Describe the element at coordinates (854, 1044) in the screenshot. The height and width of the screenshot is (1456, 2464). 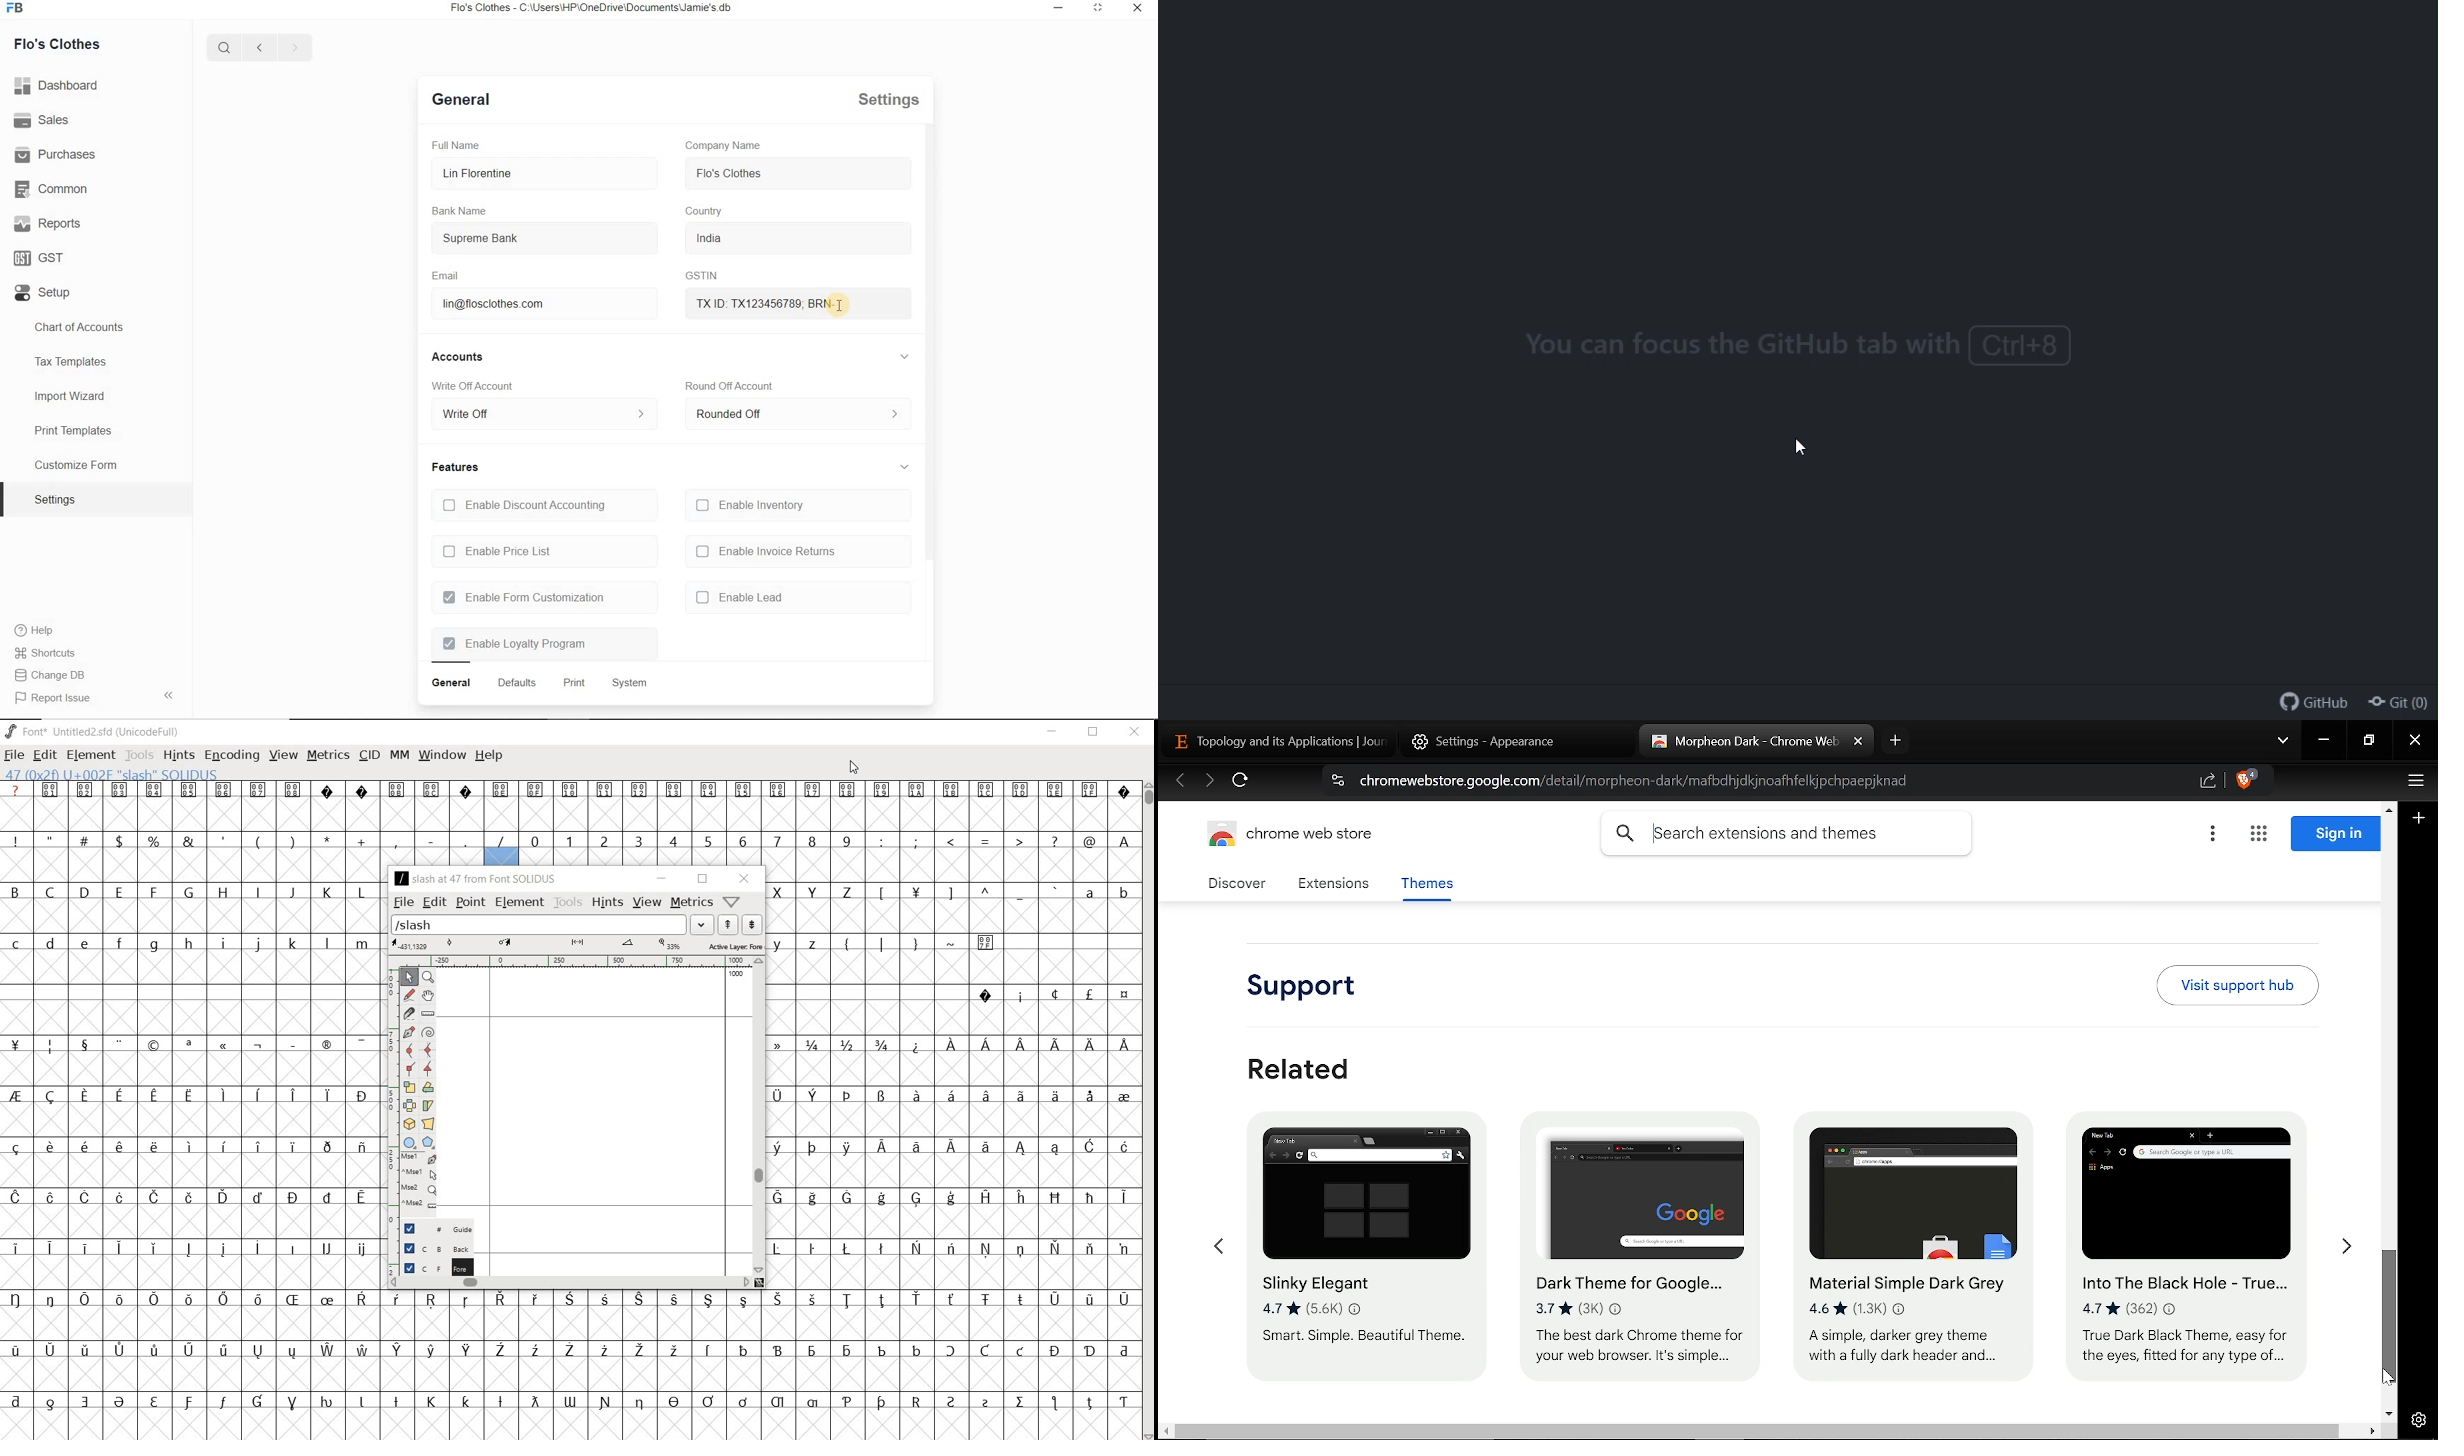
I see `fractions` at that location.